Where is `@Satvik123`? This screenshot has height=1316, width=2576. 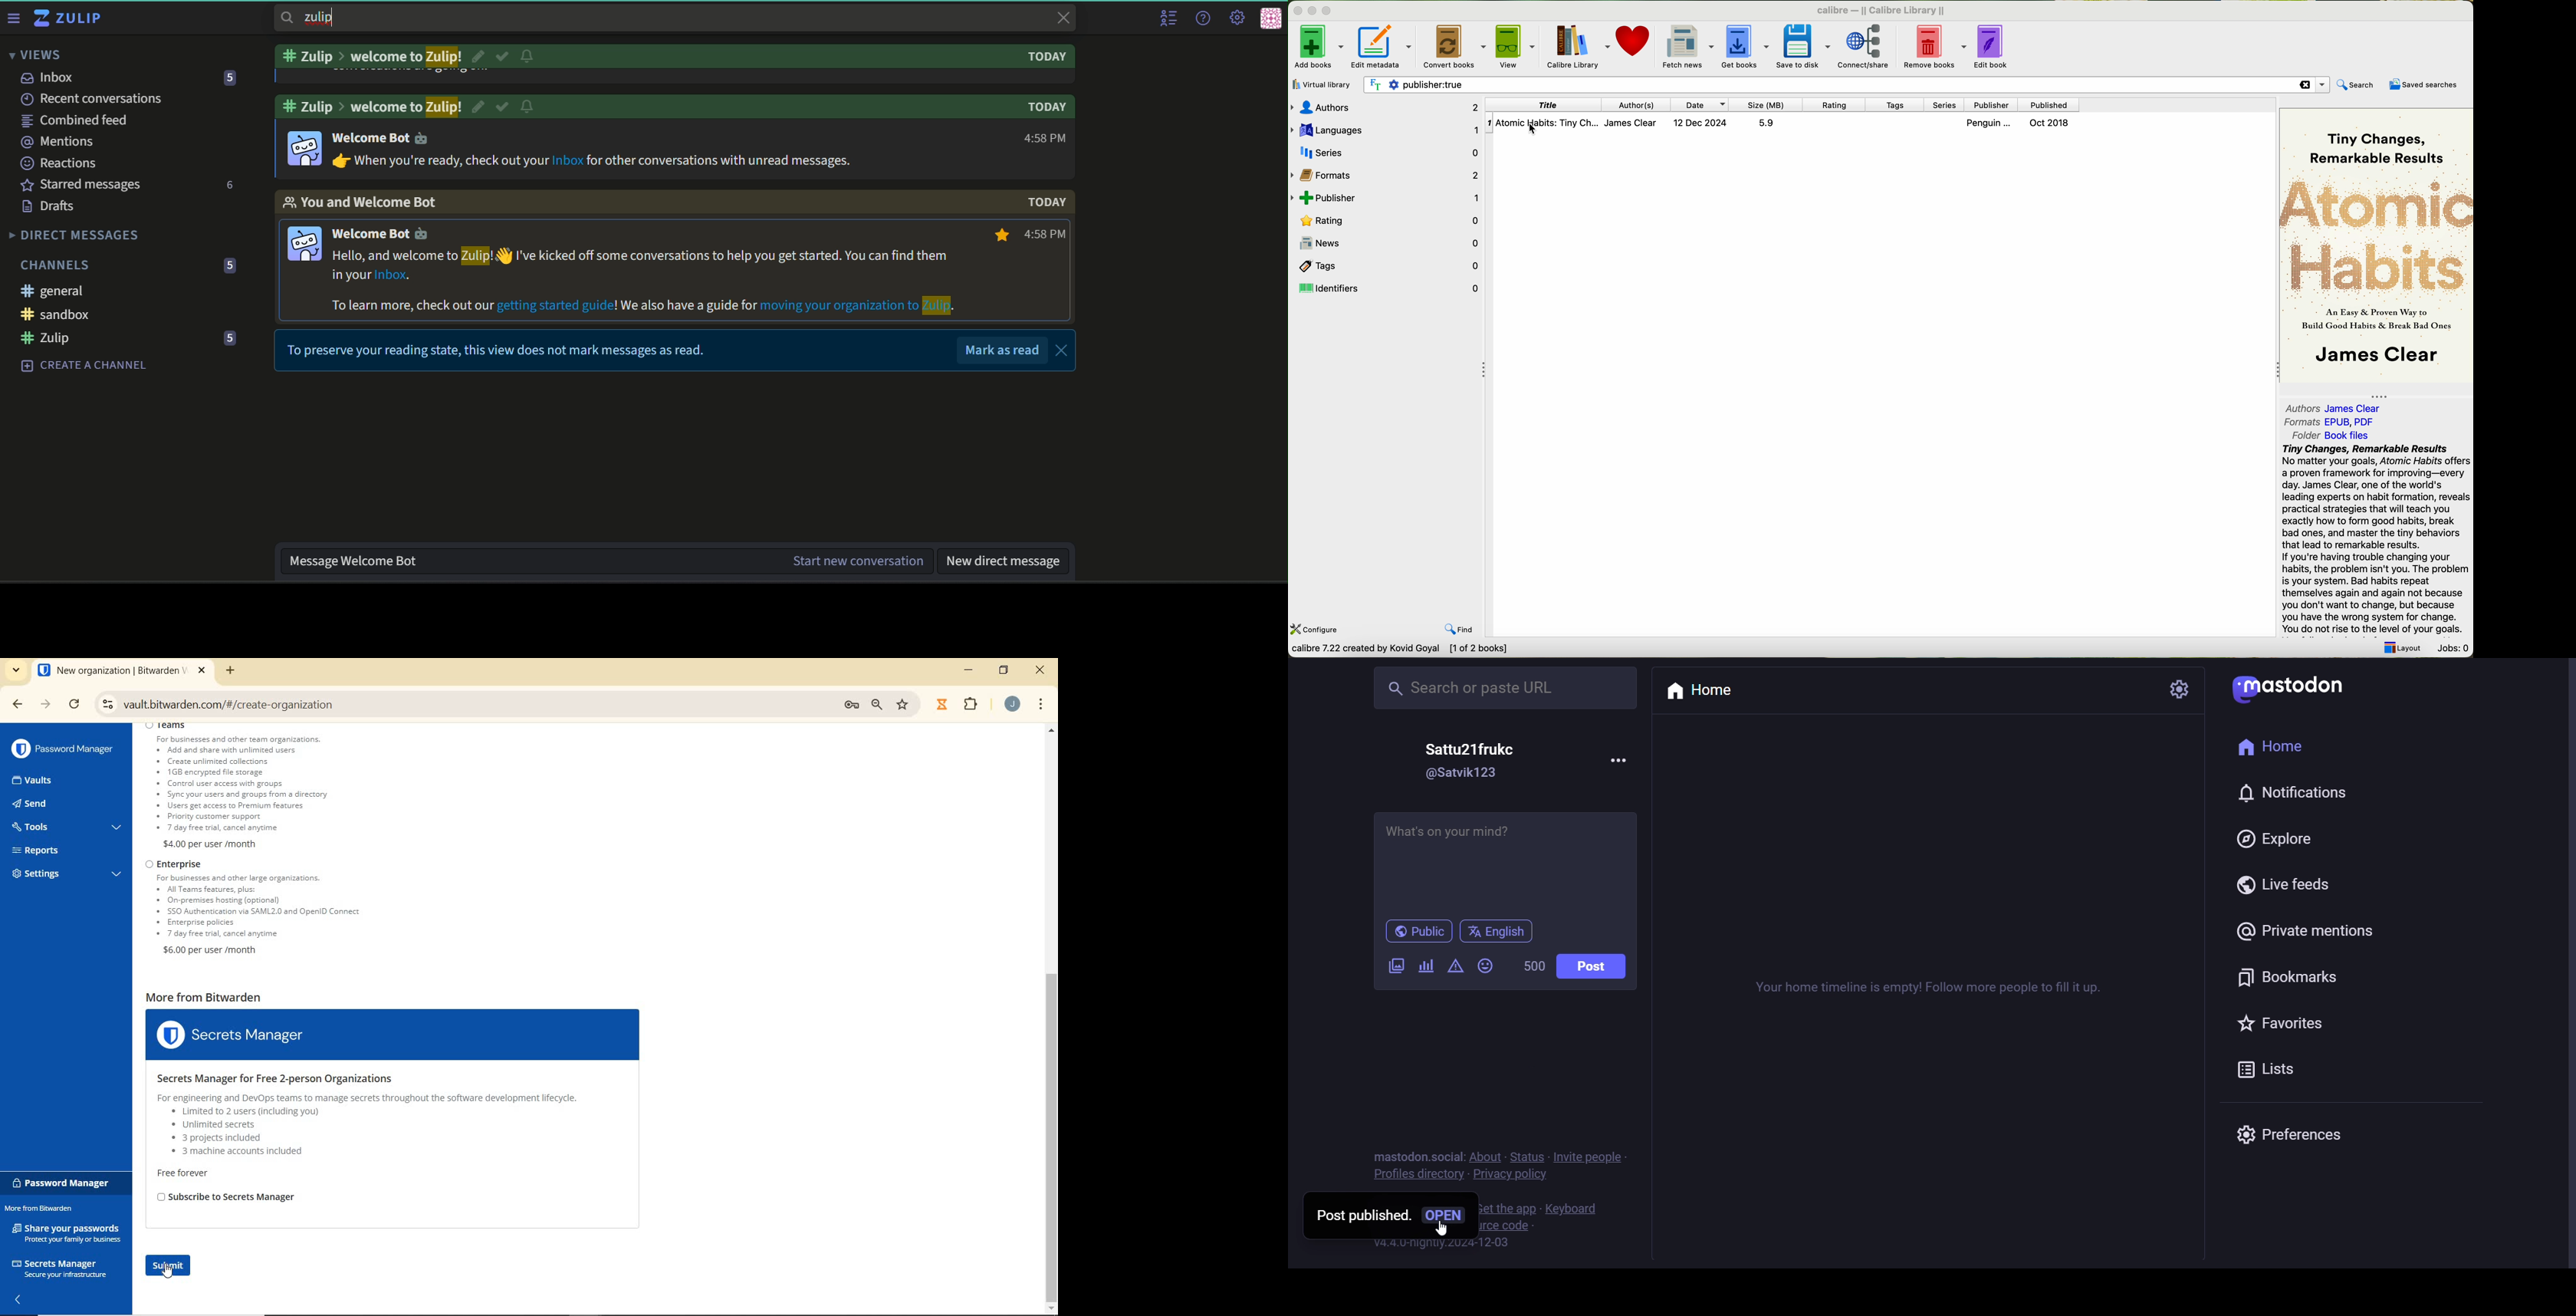
@Satvik123 is located at coordinates (1470, 776).